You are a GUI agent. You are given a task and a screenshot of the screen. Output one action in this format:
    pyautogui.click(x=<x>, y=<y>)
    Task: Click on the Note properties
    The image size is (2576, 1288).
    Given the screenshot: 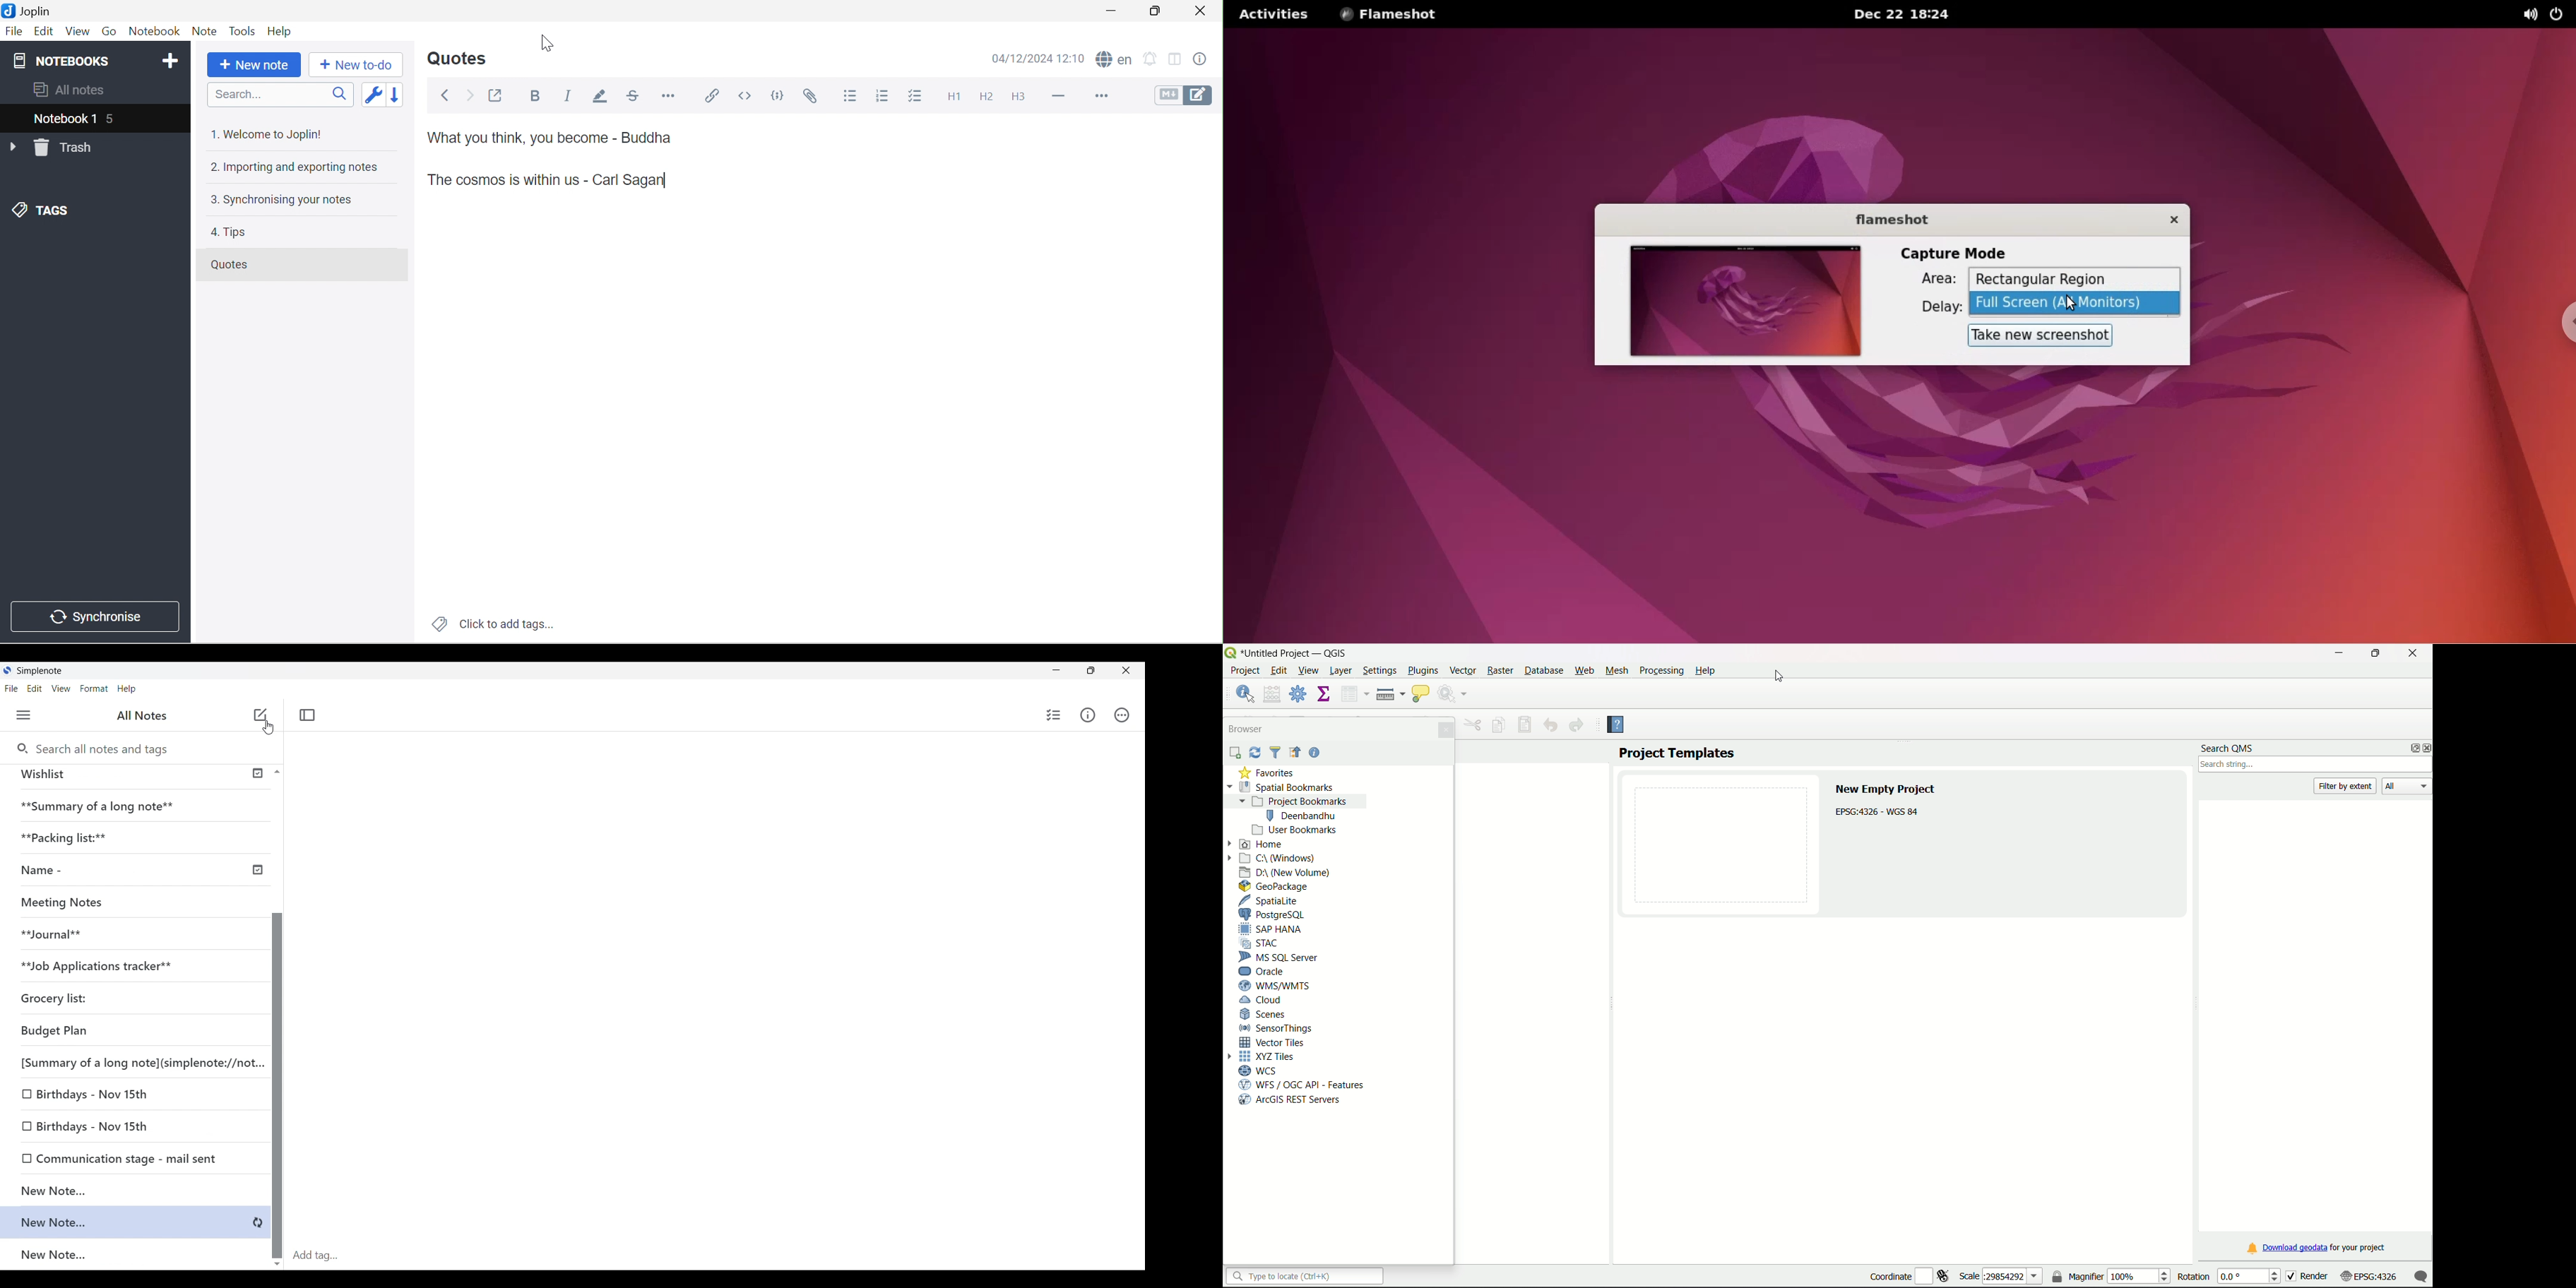 What is the action you would take?
    pyautogui.click(x=1209, y=57)
    